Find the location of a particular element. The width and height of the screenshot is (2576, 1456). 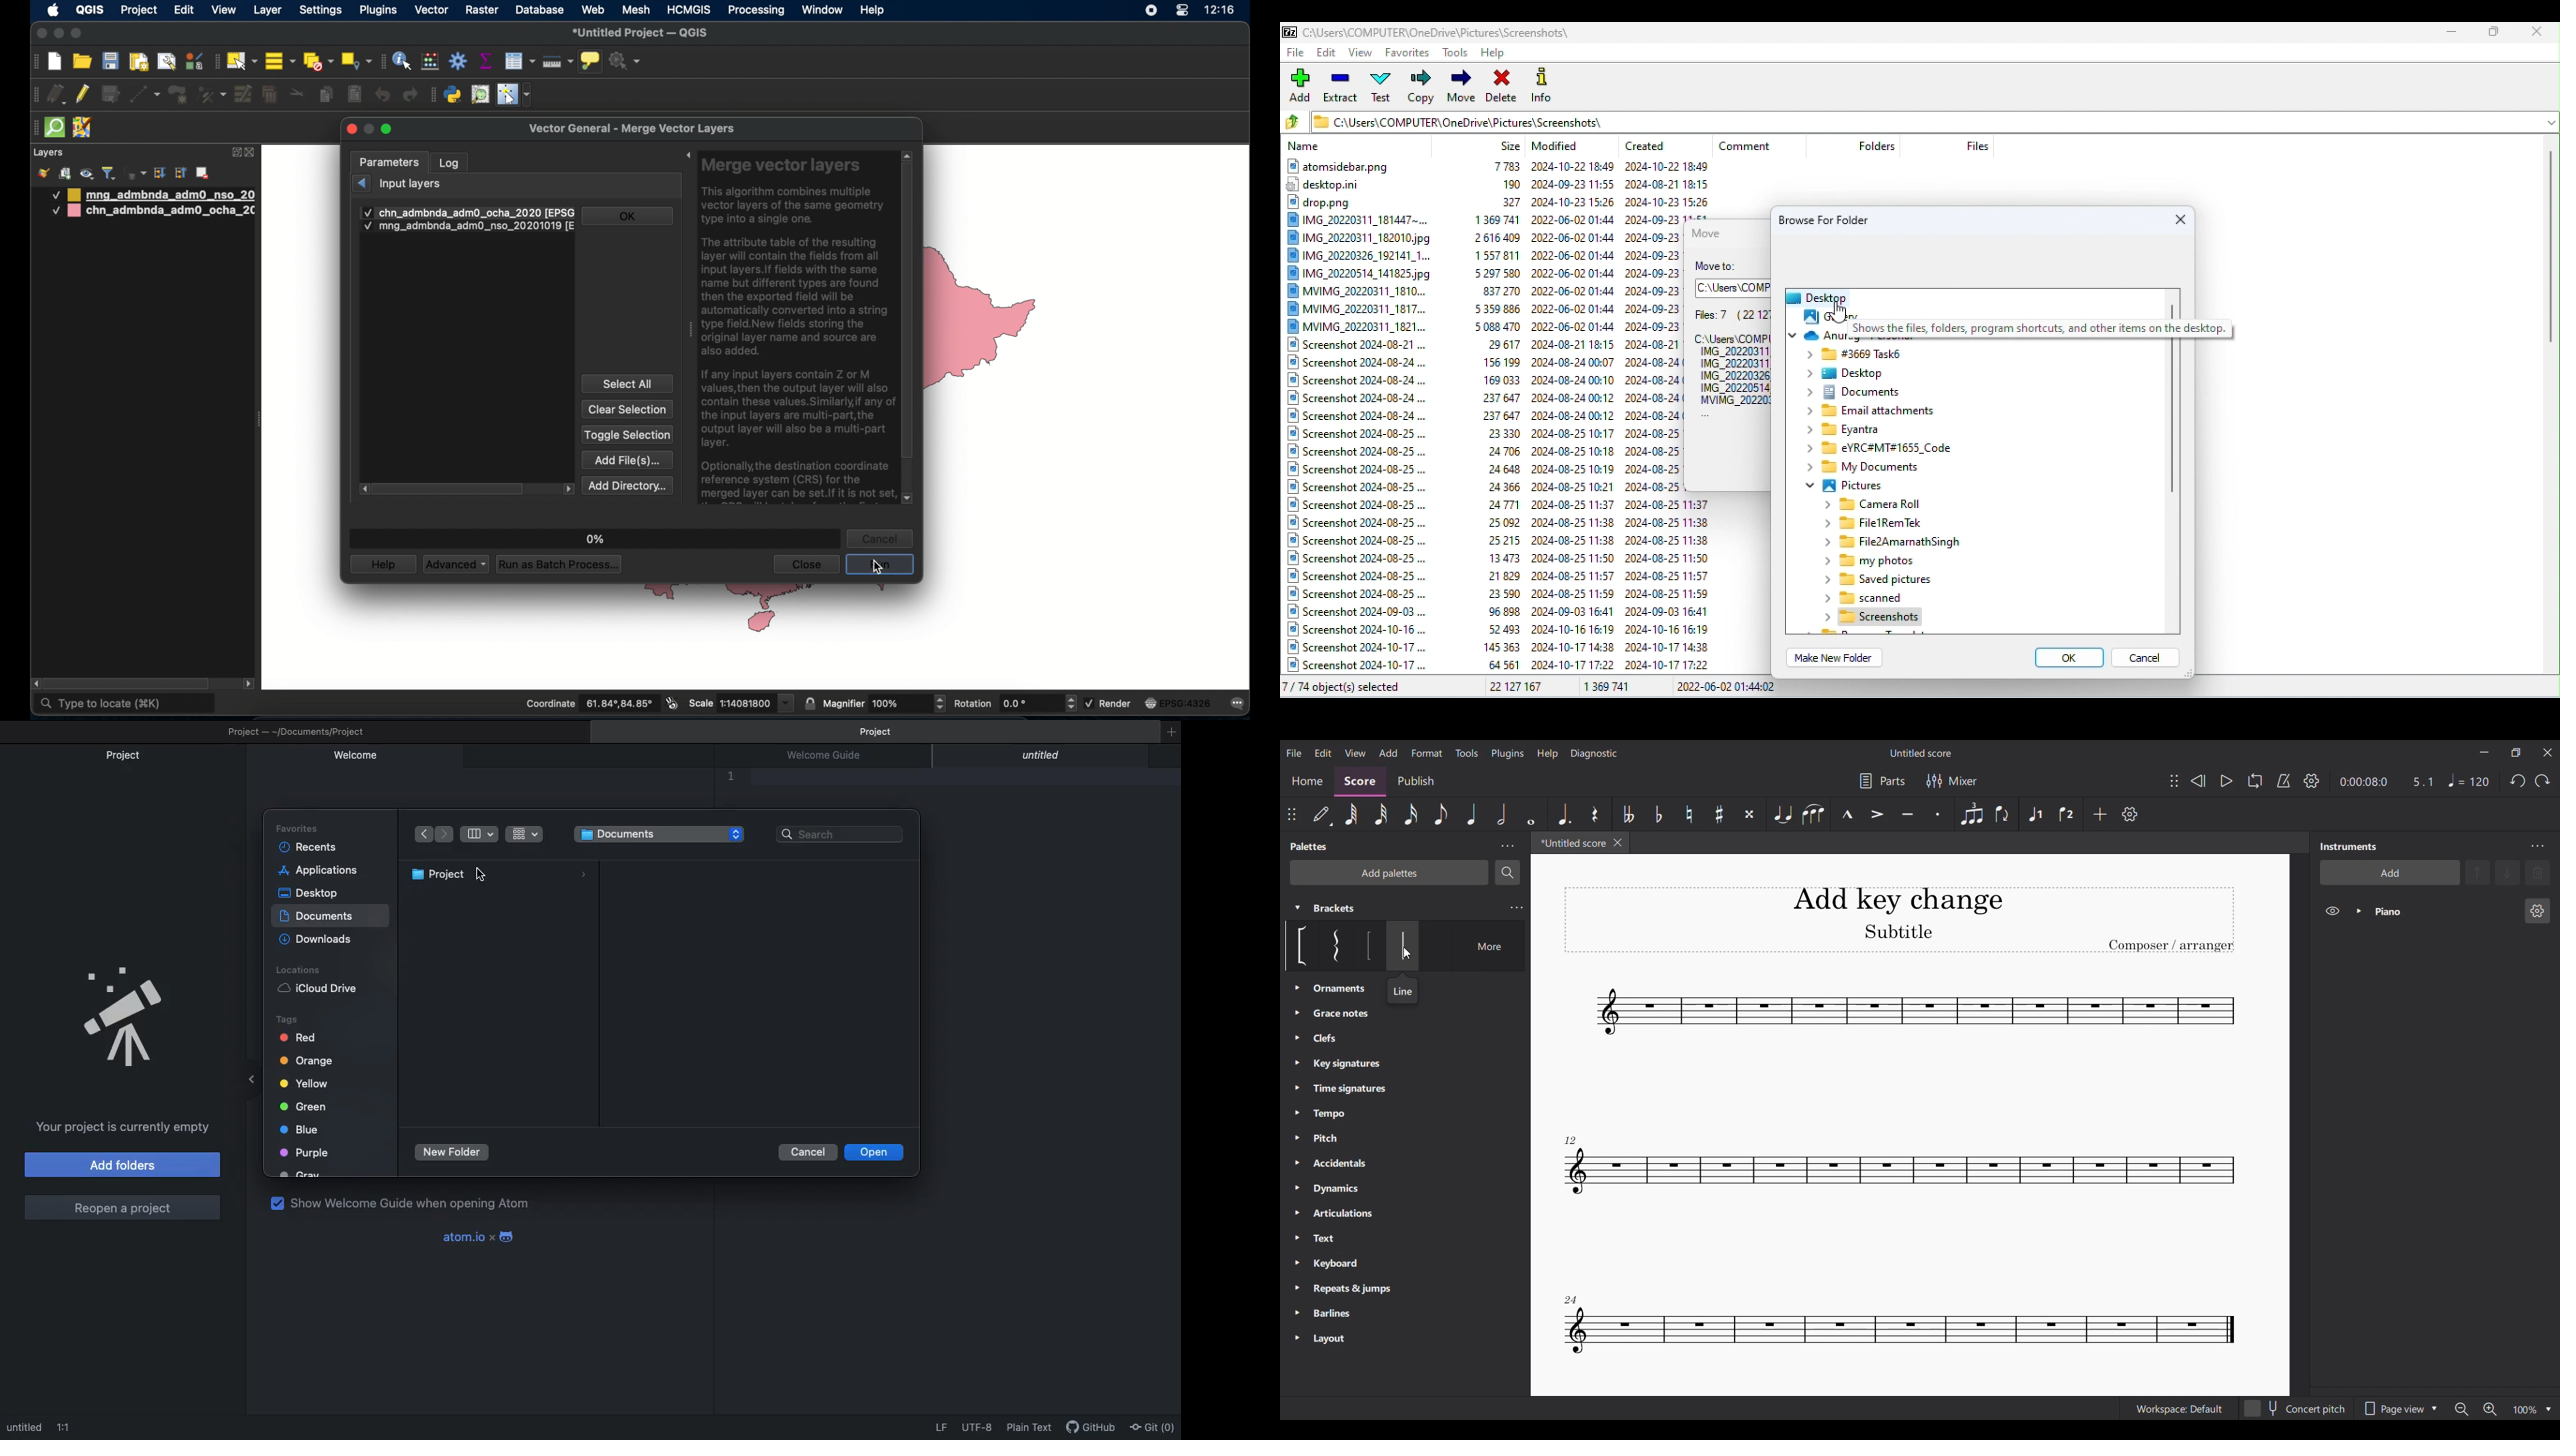

Bracket settings is located at coordinates (1517, 908).